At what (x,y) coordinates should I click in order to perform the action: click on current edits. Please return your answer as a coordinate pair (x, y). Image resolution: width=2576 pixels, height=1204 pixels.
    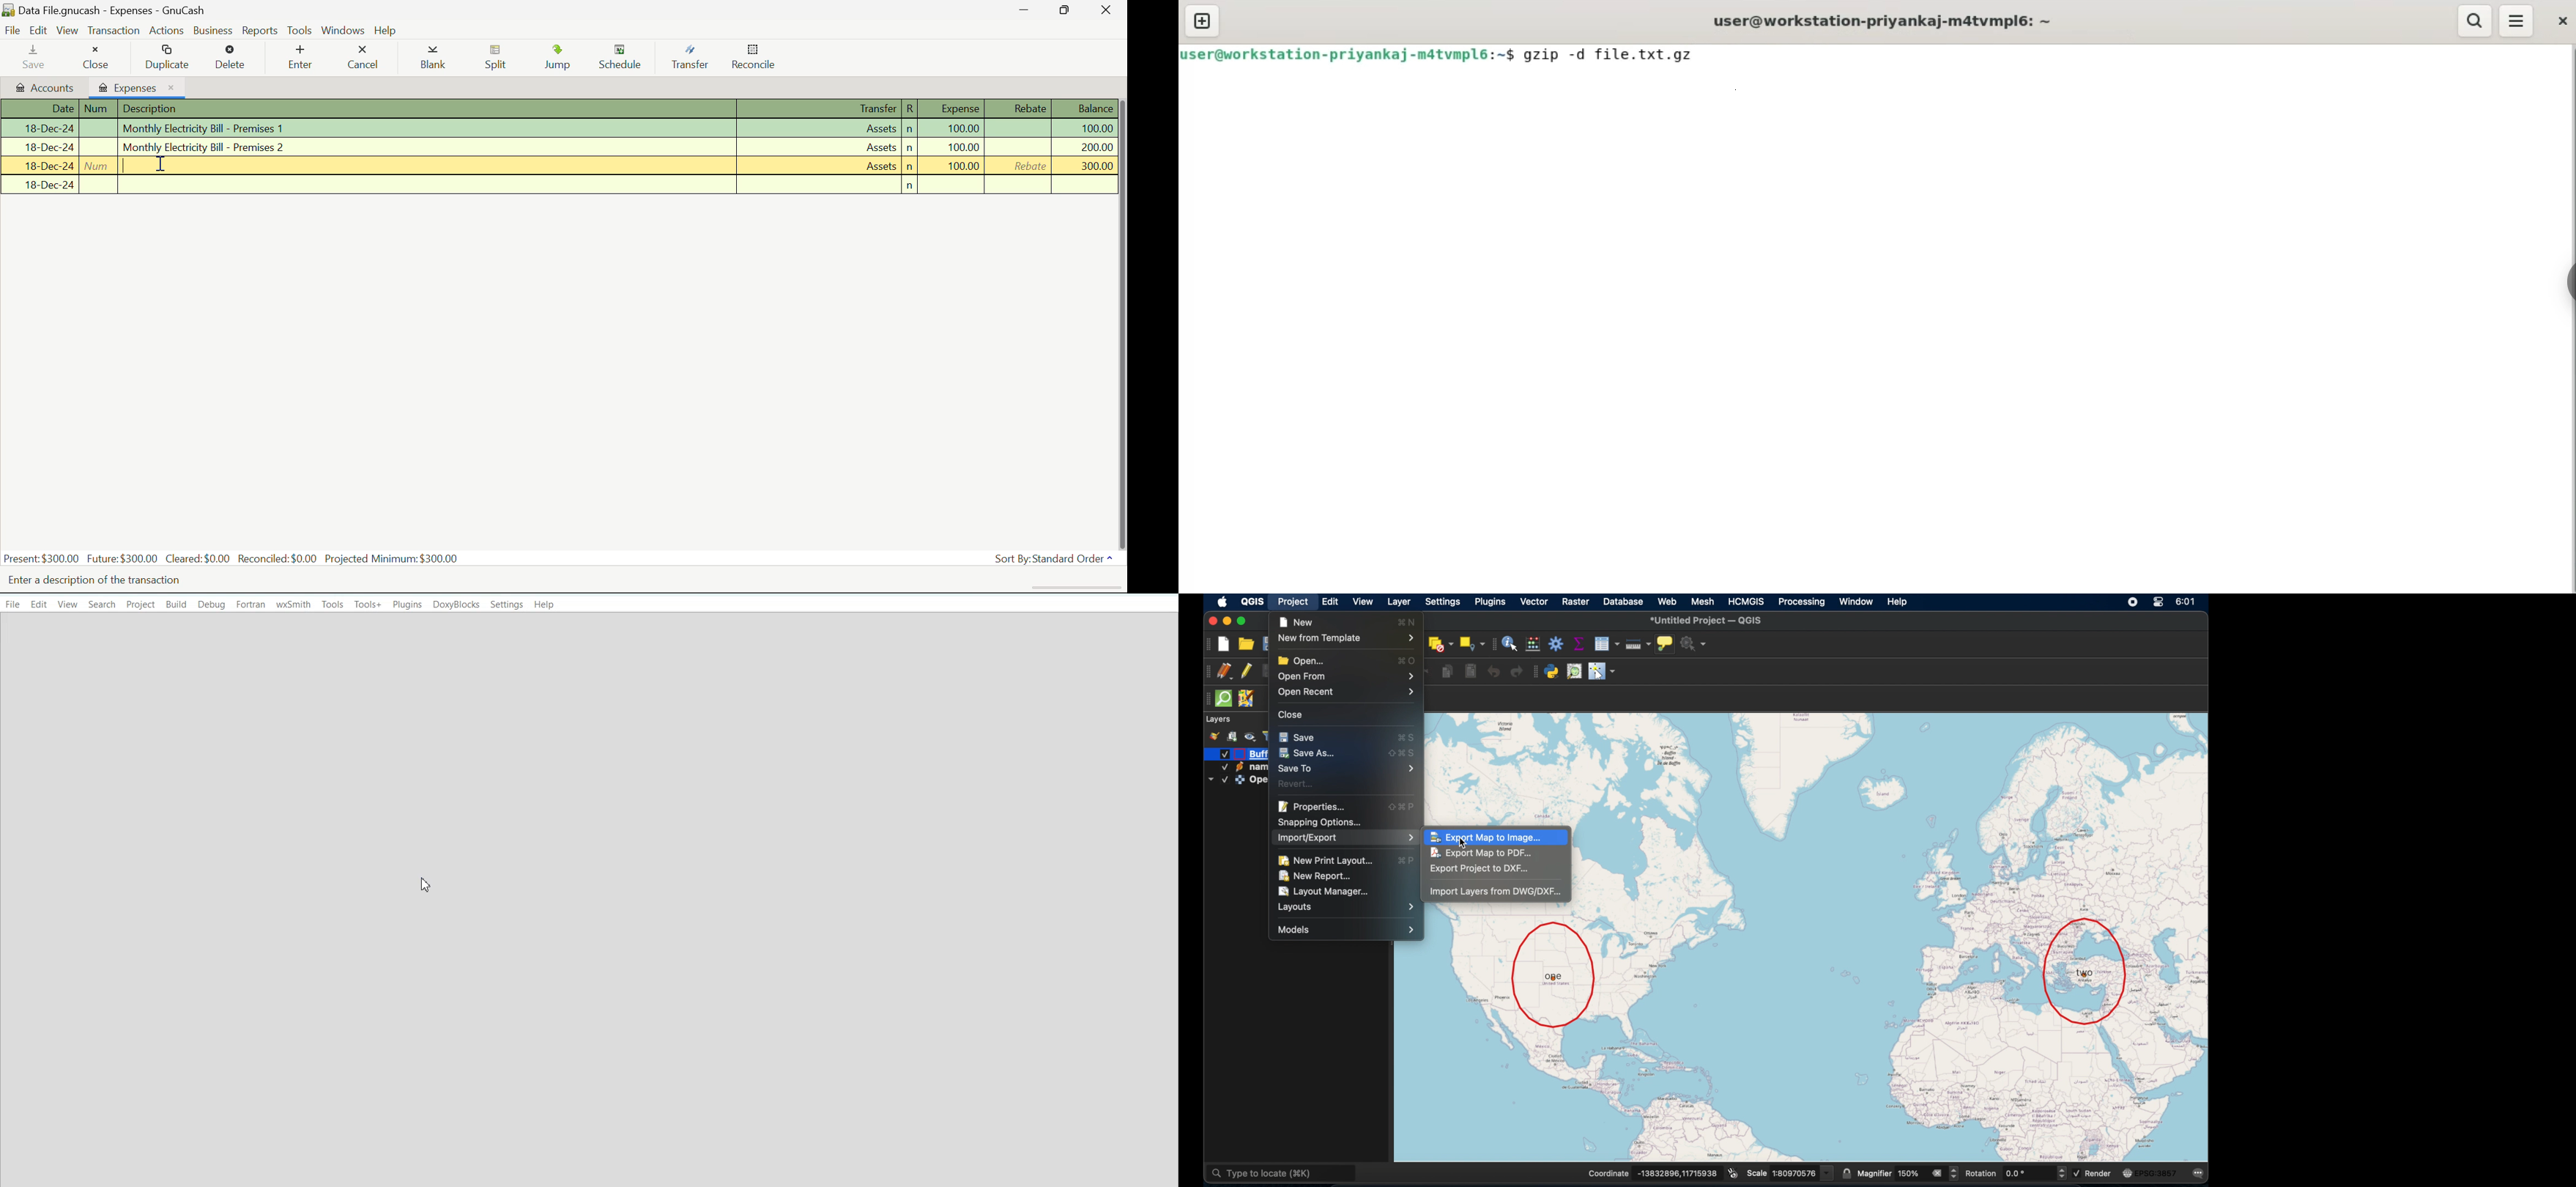
    Looking at the image, I should click on (1226, 672).